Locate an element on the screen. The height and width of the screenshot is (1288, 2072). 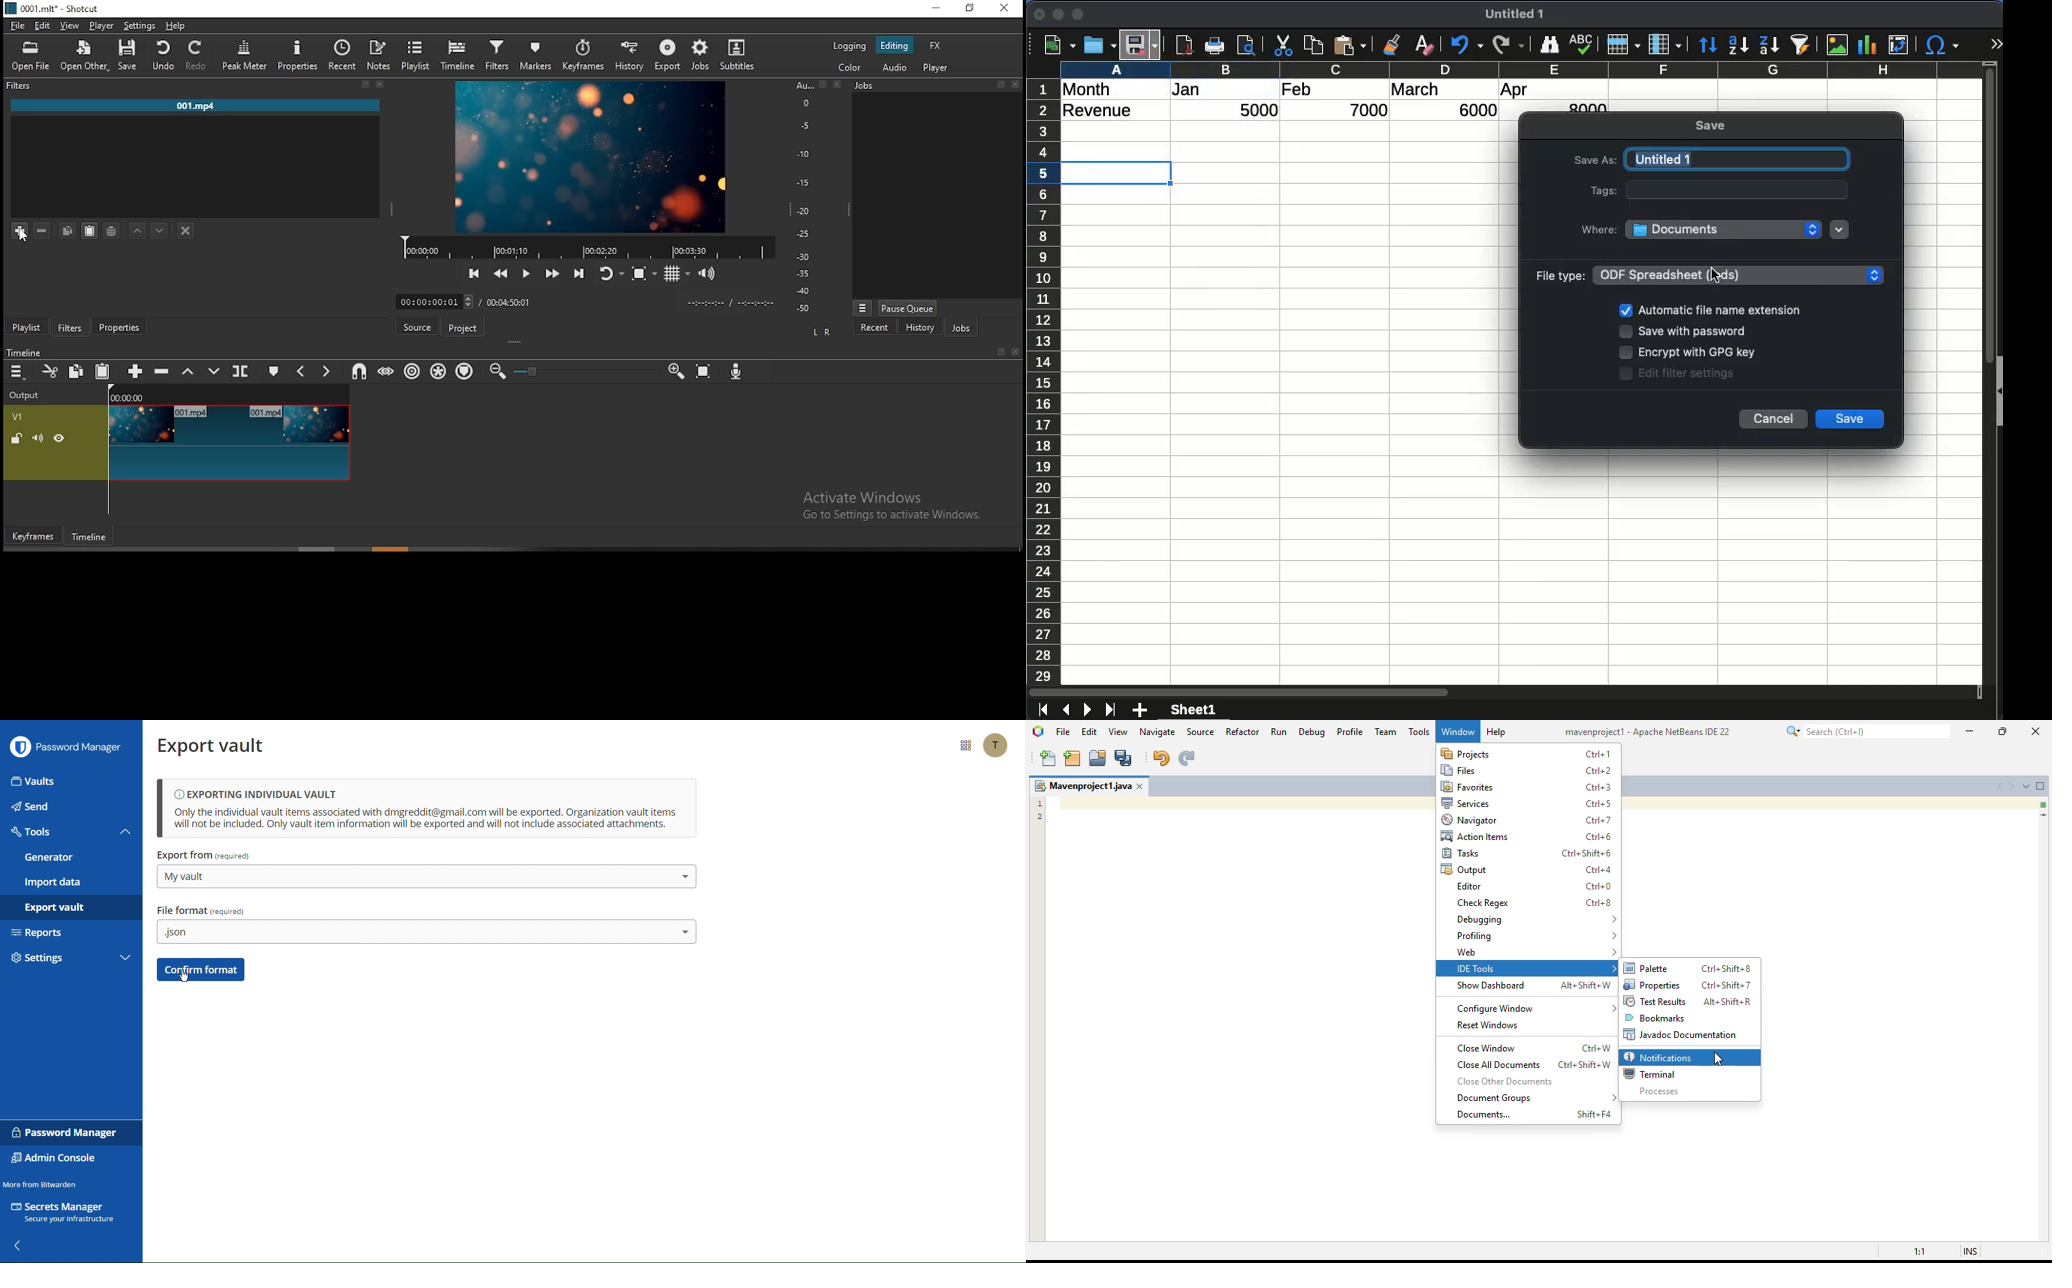
pivot table is located at coordinates (1897, 46).